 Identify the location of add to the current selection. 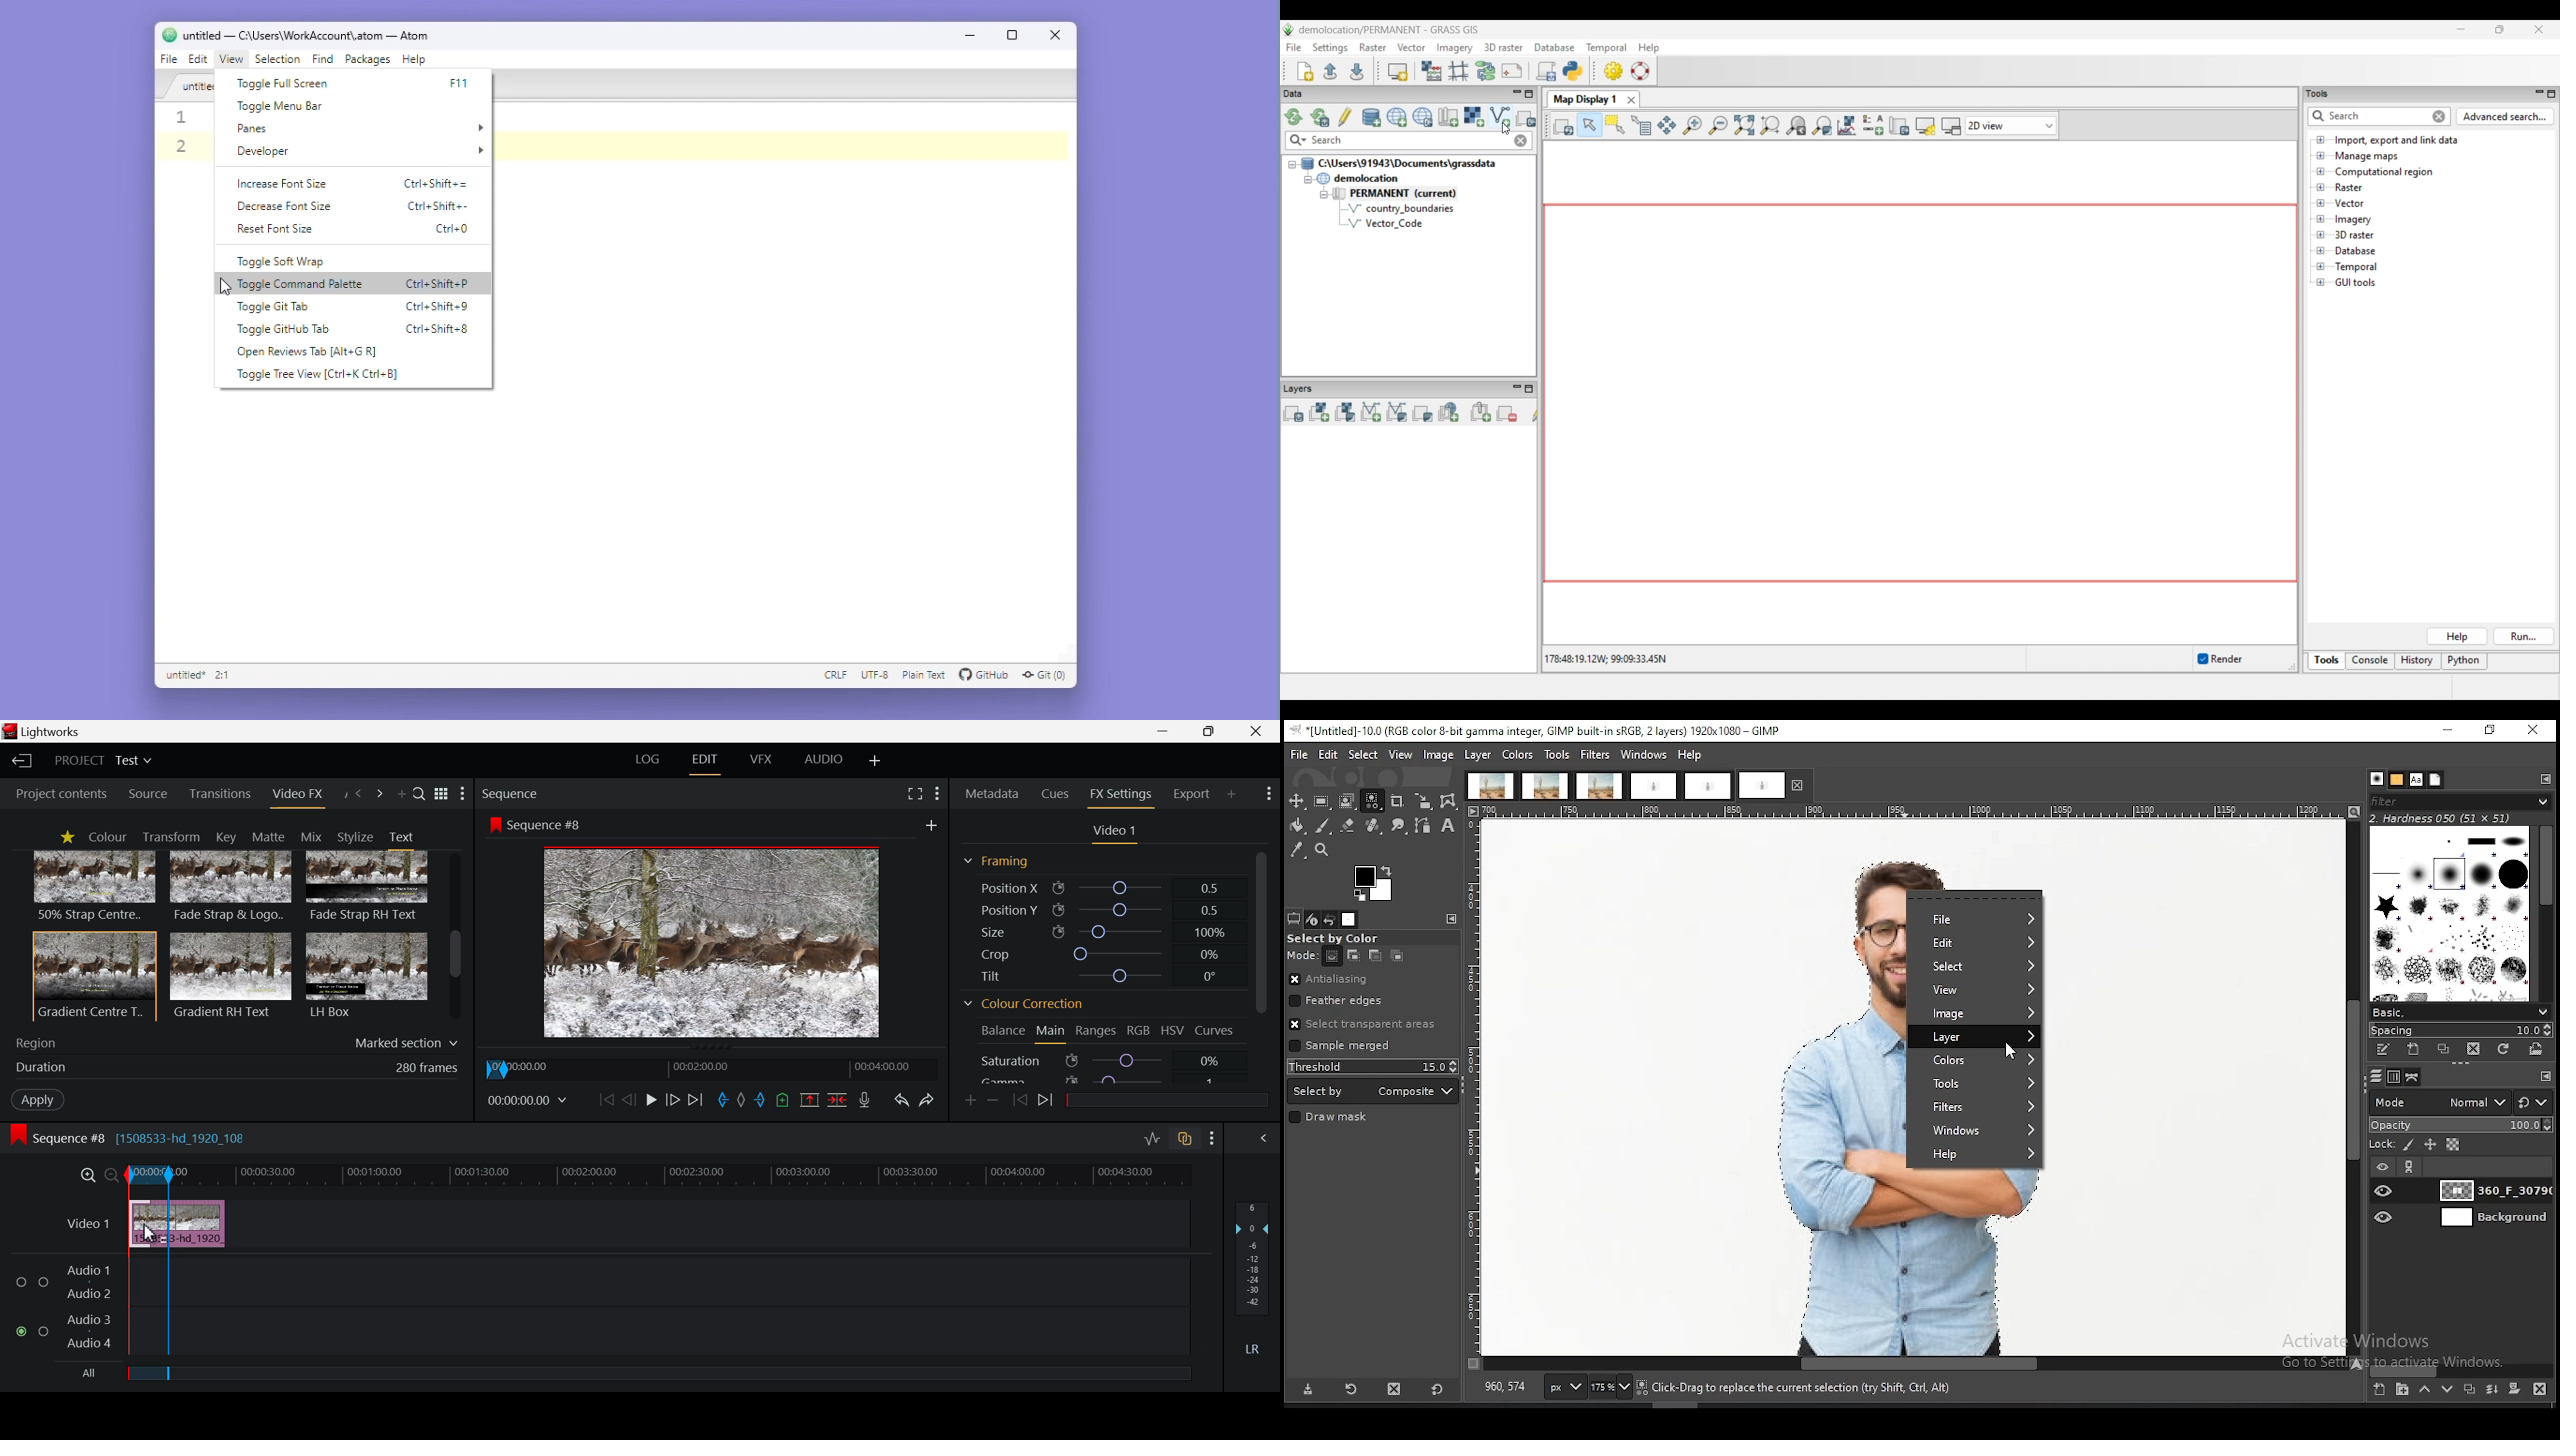
(1351, 956).